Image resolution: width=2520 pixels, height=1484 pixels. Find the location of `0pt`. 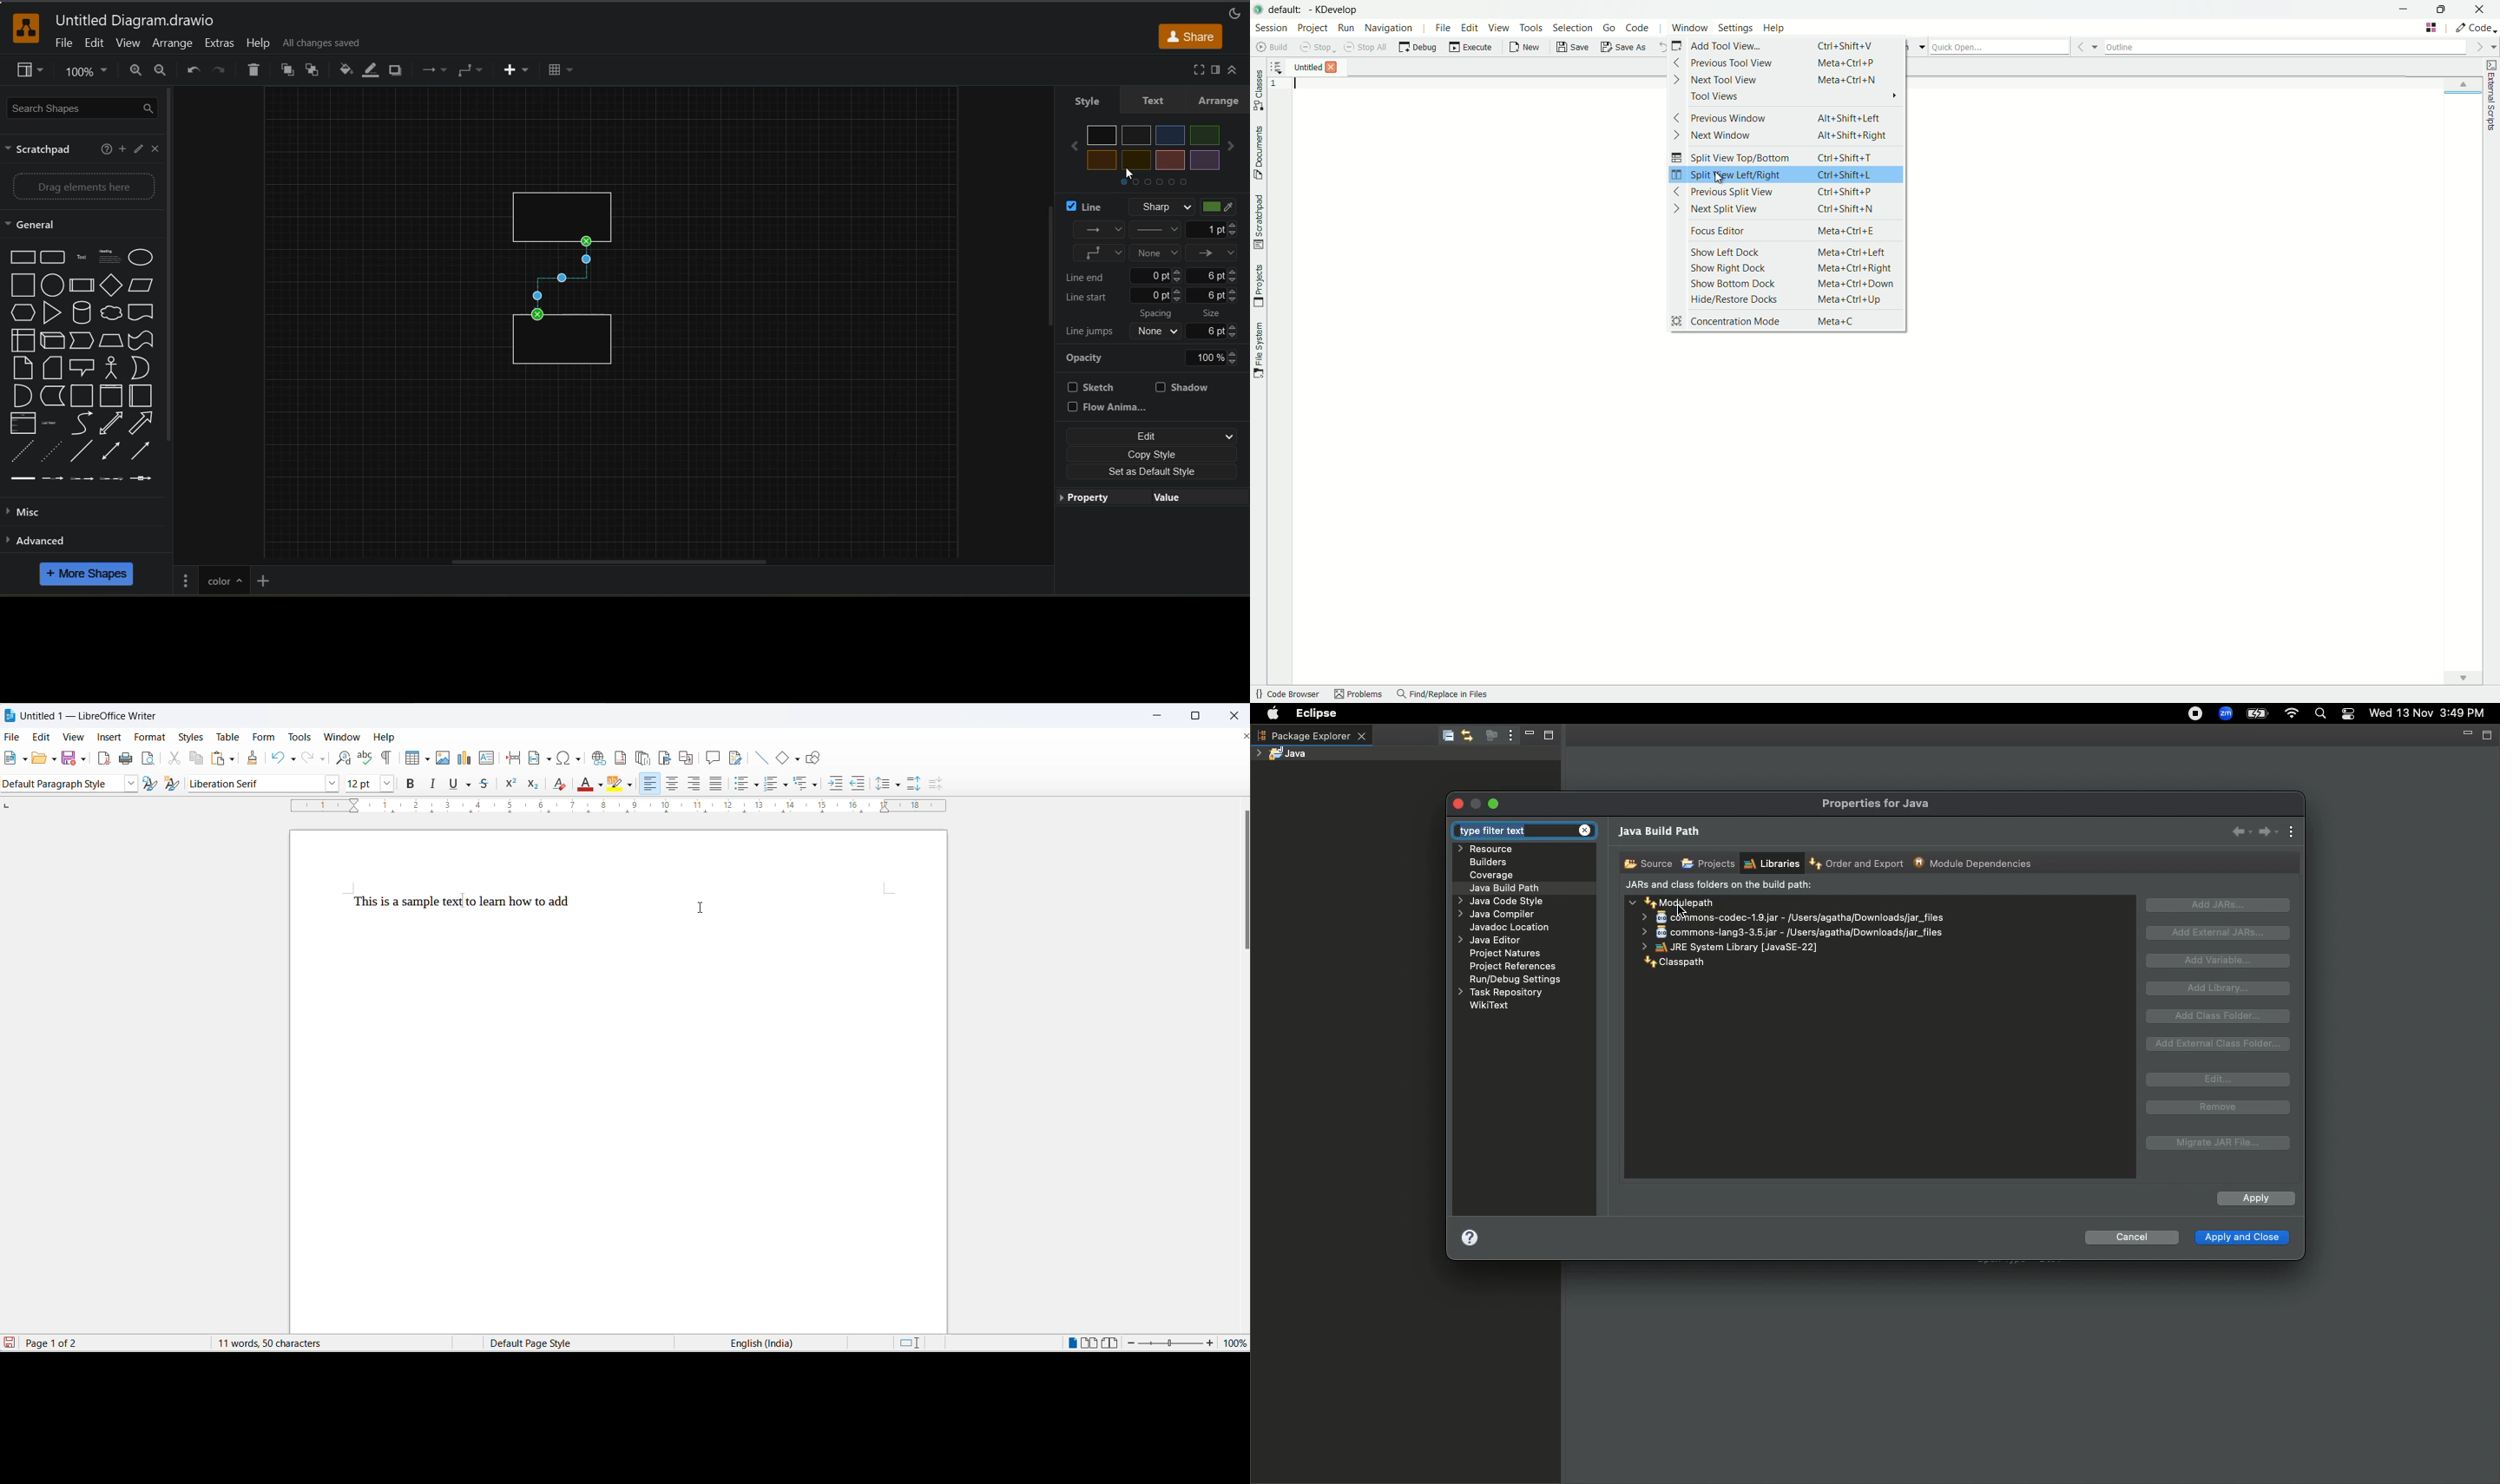

0pt is located at coordinates (1157, 295).